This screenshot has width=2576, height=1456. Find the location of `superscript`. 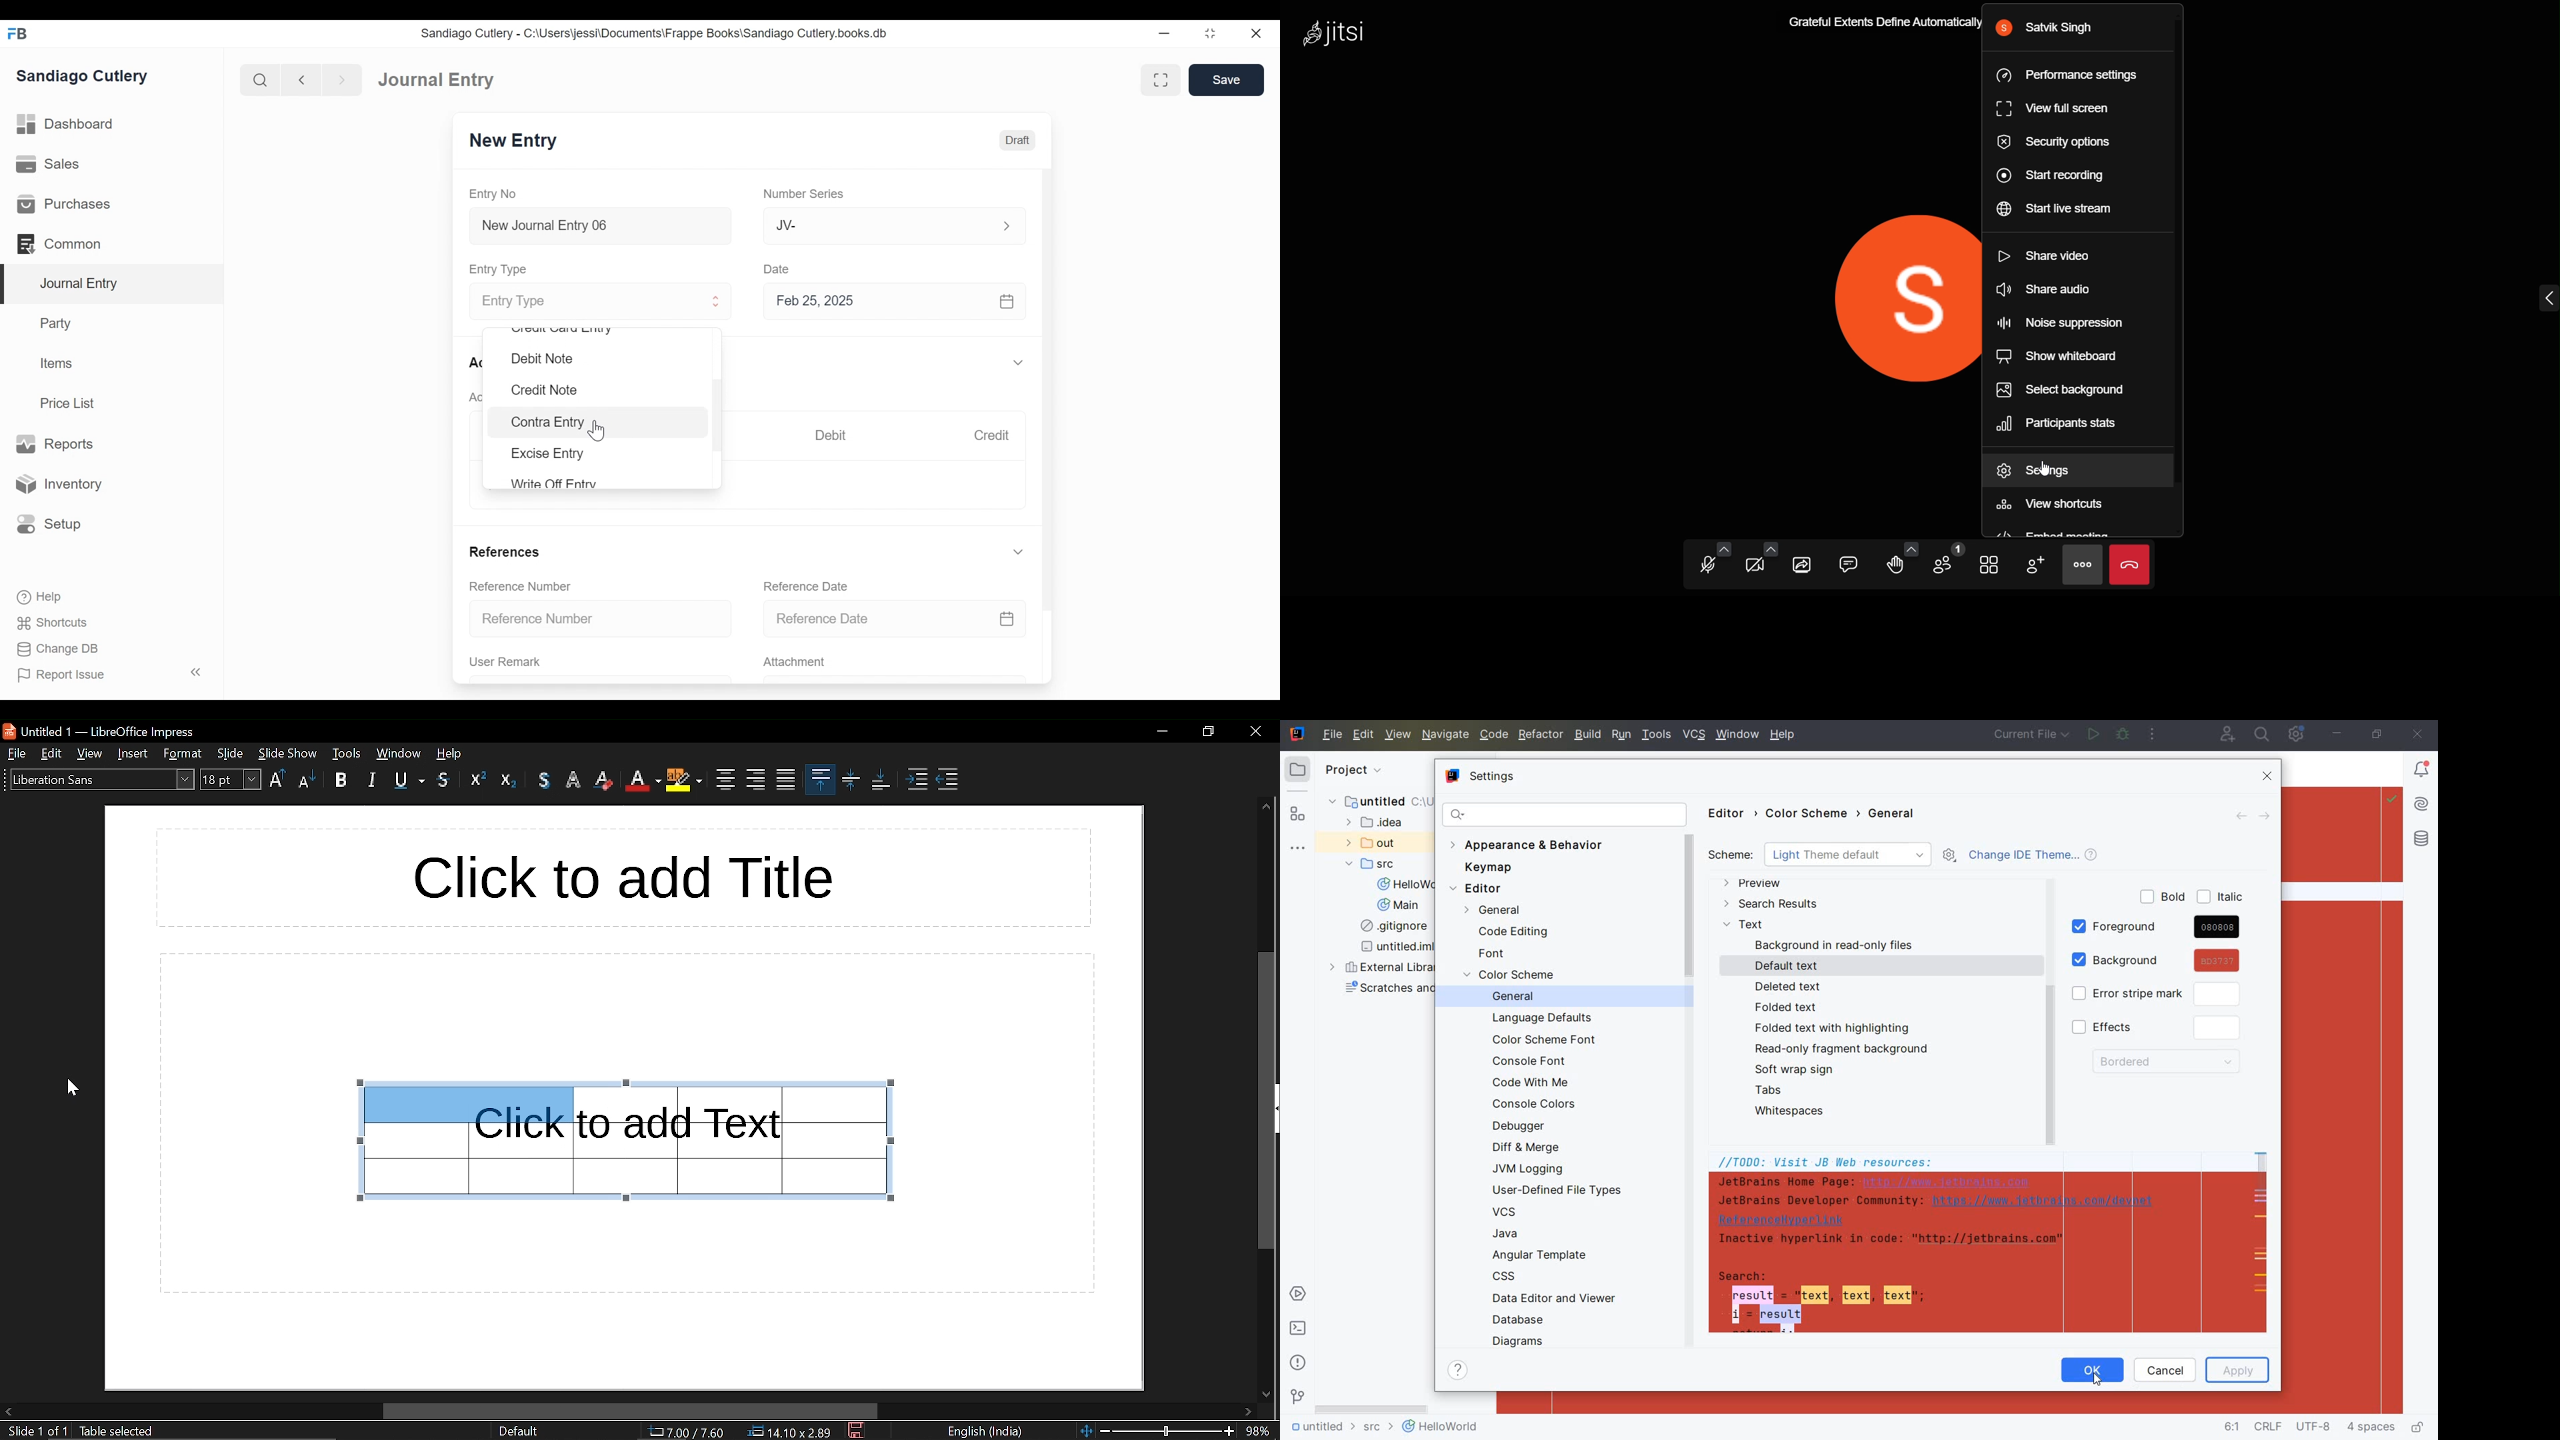

superscript is located at coordinates (478, 779).